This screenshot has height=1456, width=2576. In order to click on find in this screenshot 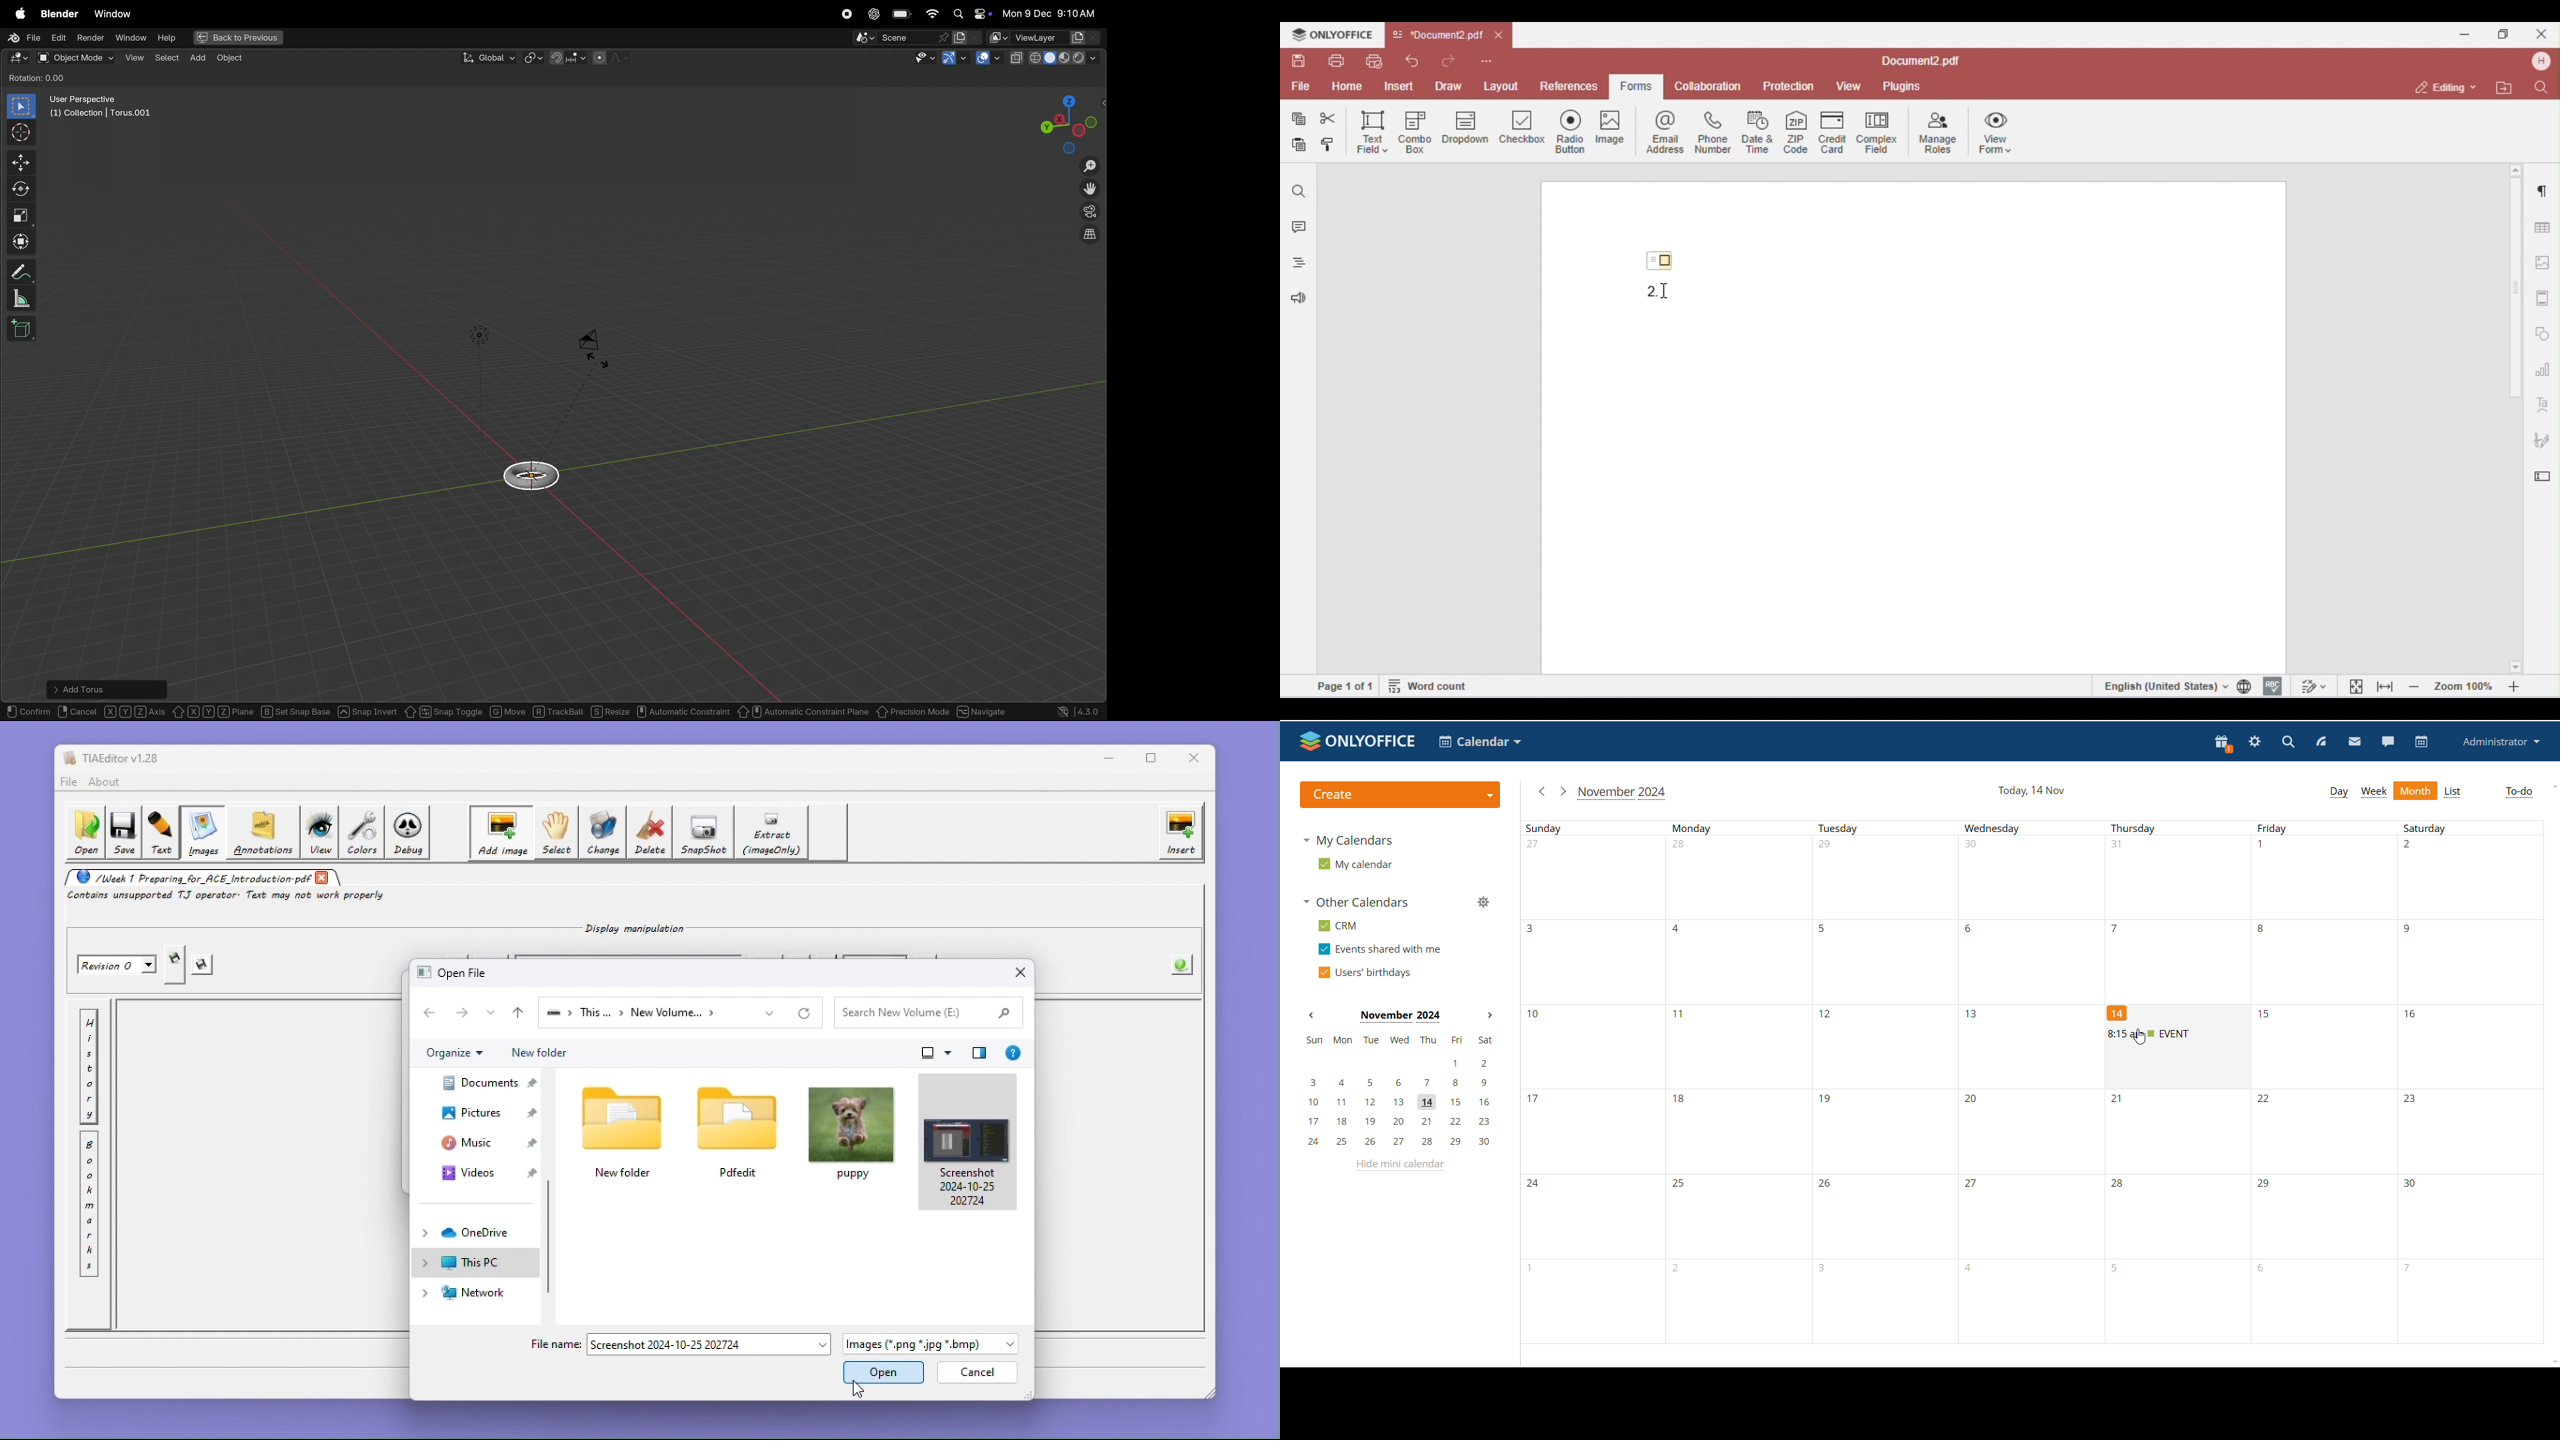, I will do `click(1299, 191)`.